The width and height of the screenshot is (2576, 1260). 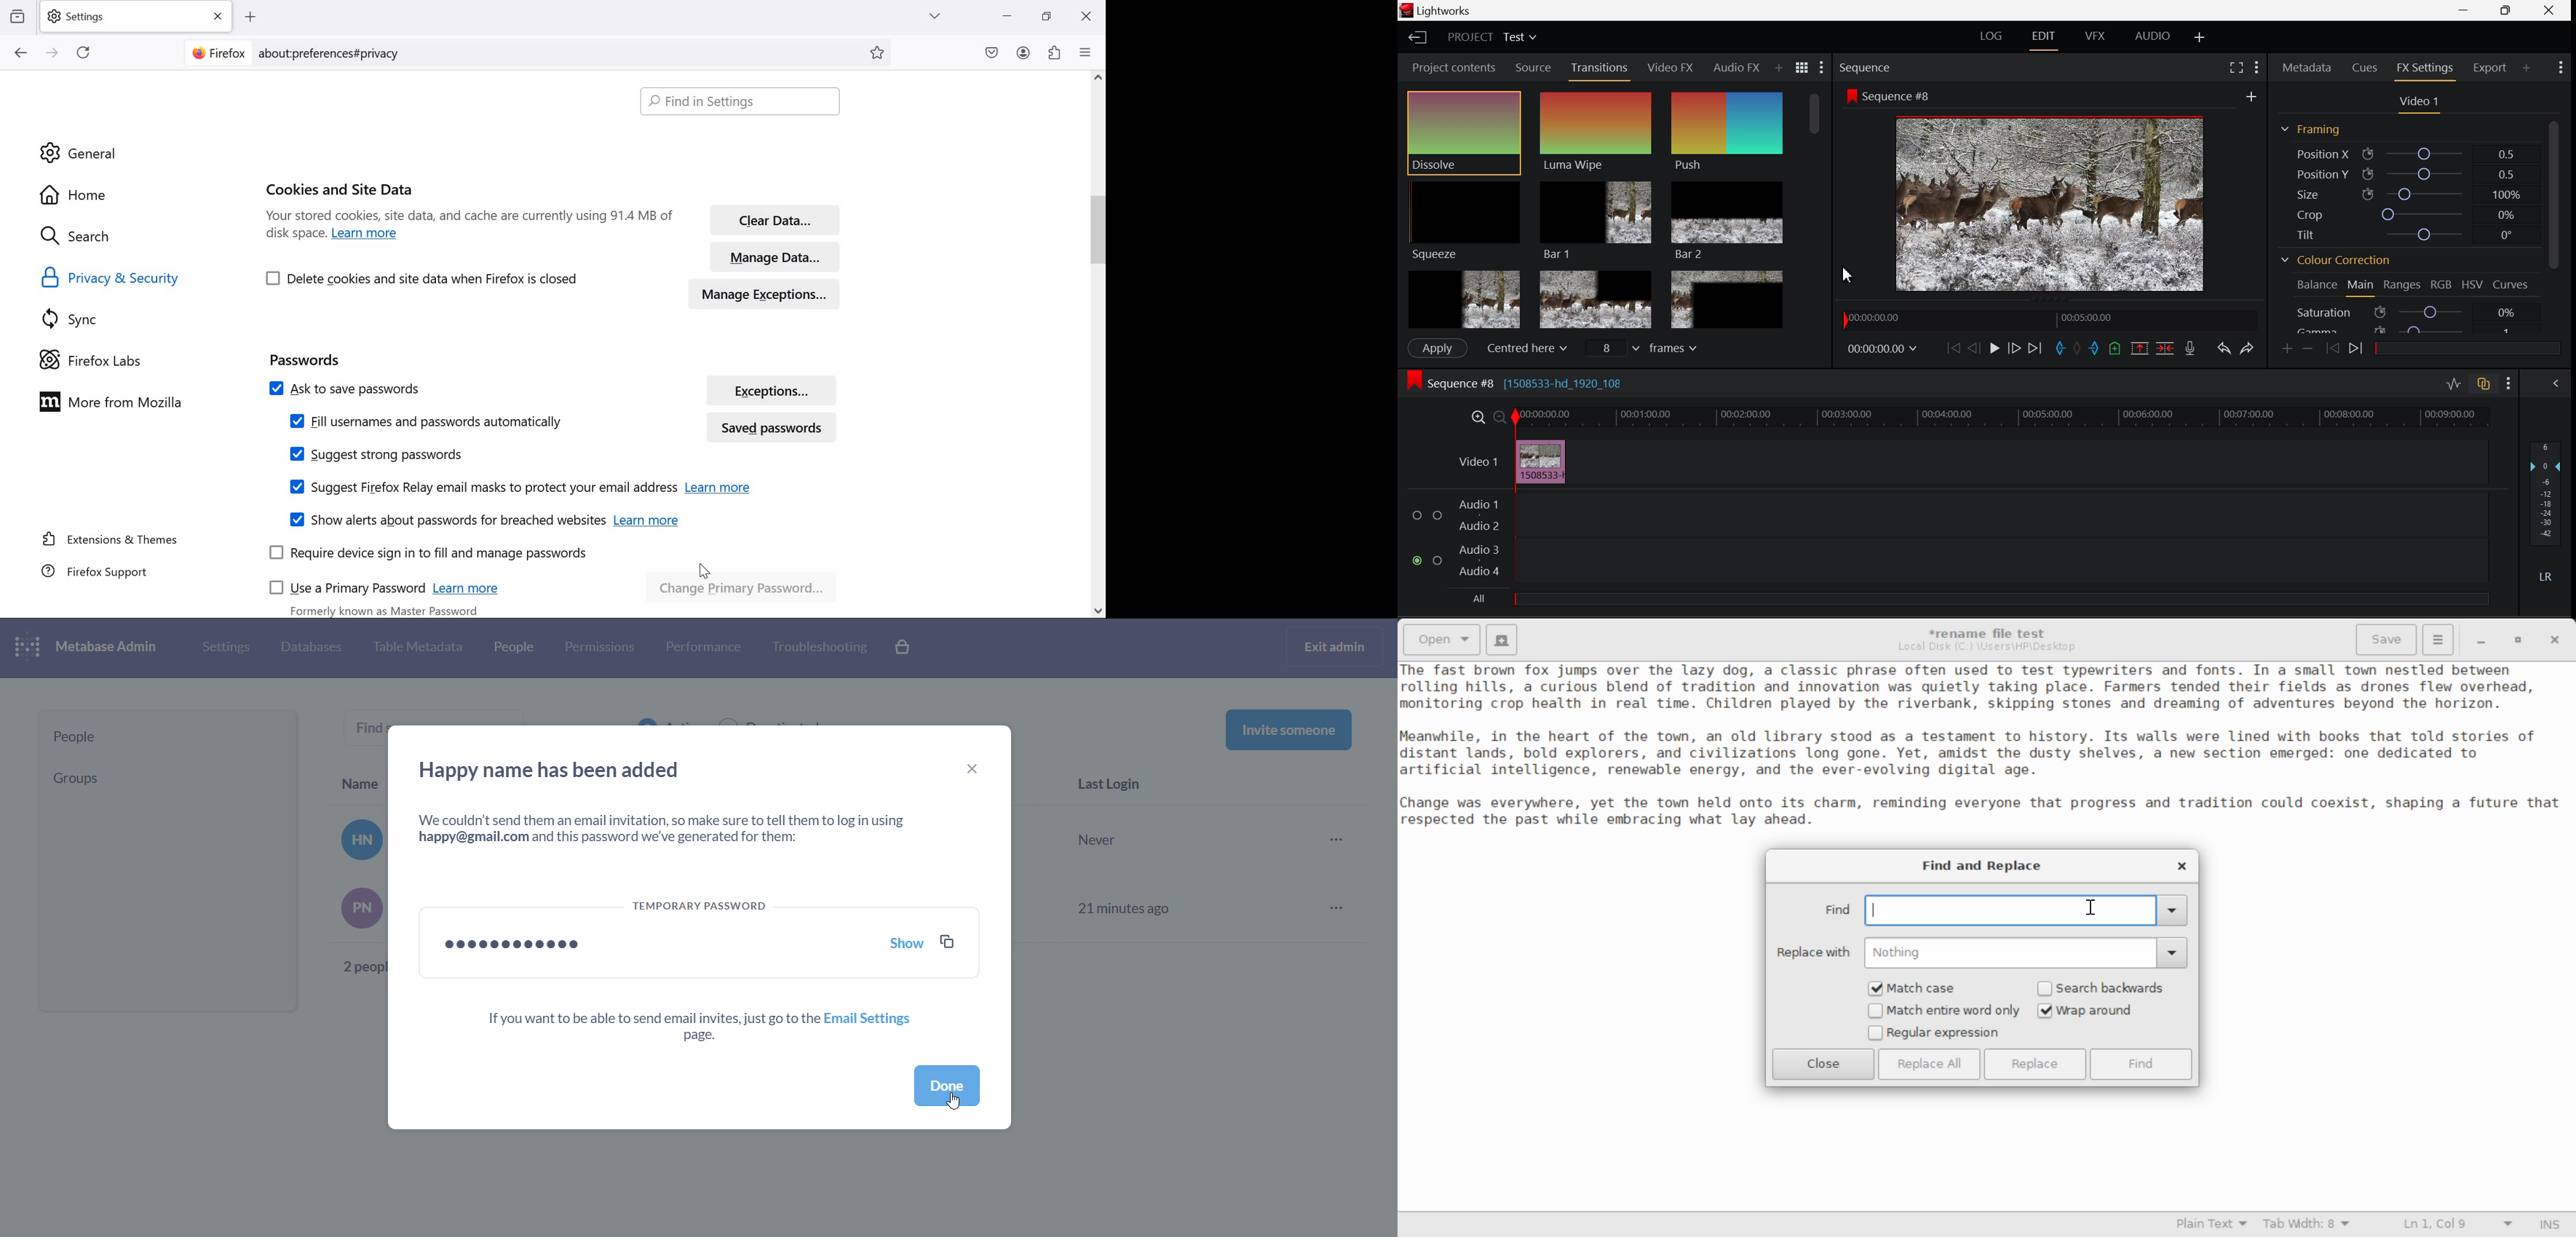 I want to click on more from Mozilla, so click(x=117, y=401).